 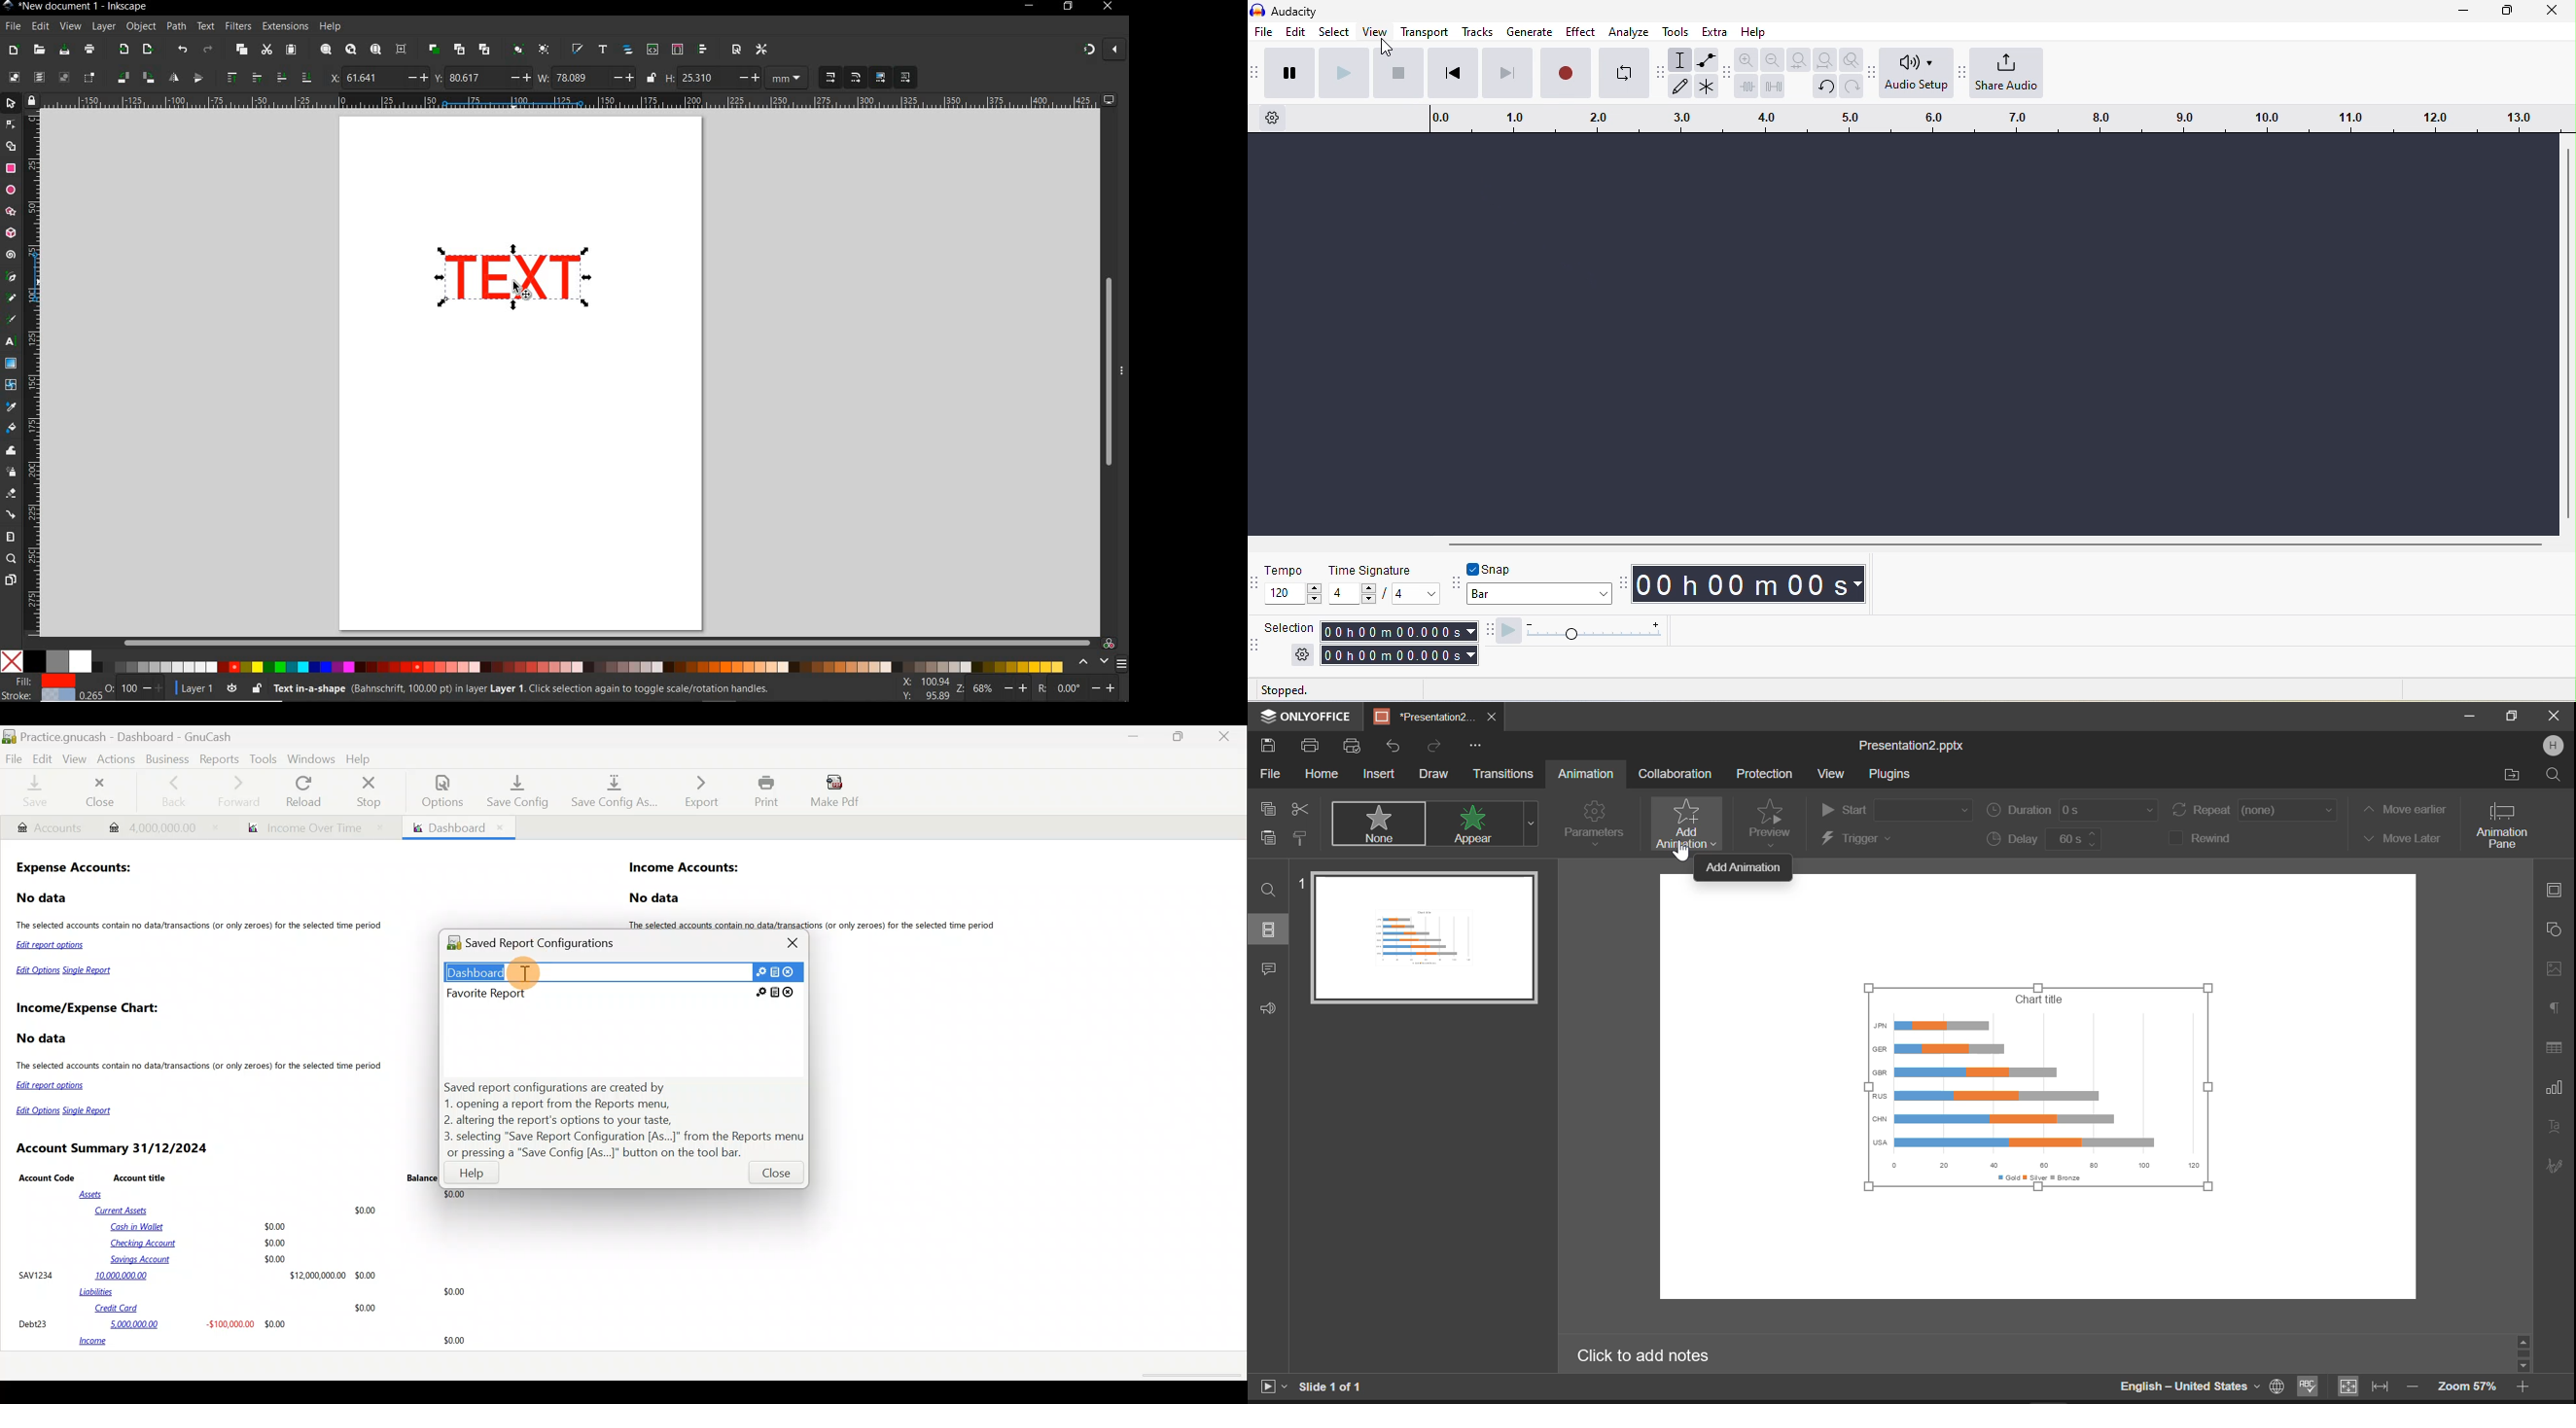 What do you see at coordinates (458, 827) in the screenshot?
I see `Dashboard` at bounding box center [458, 827].